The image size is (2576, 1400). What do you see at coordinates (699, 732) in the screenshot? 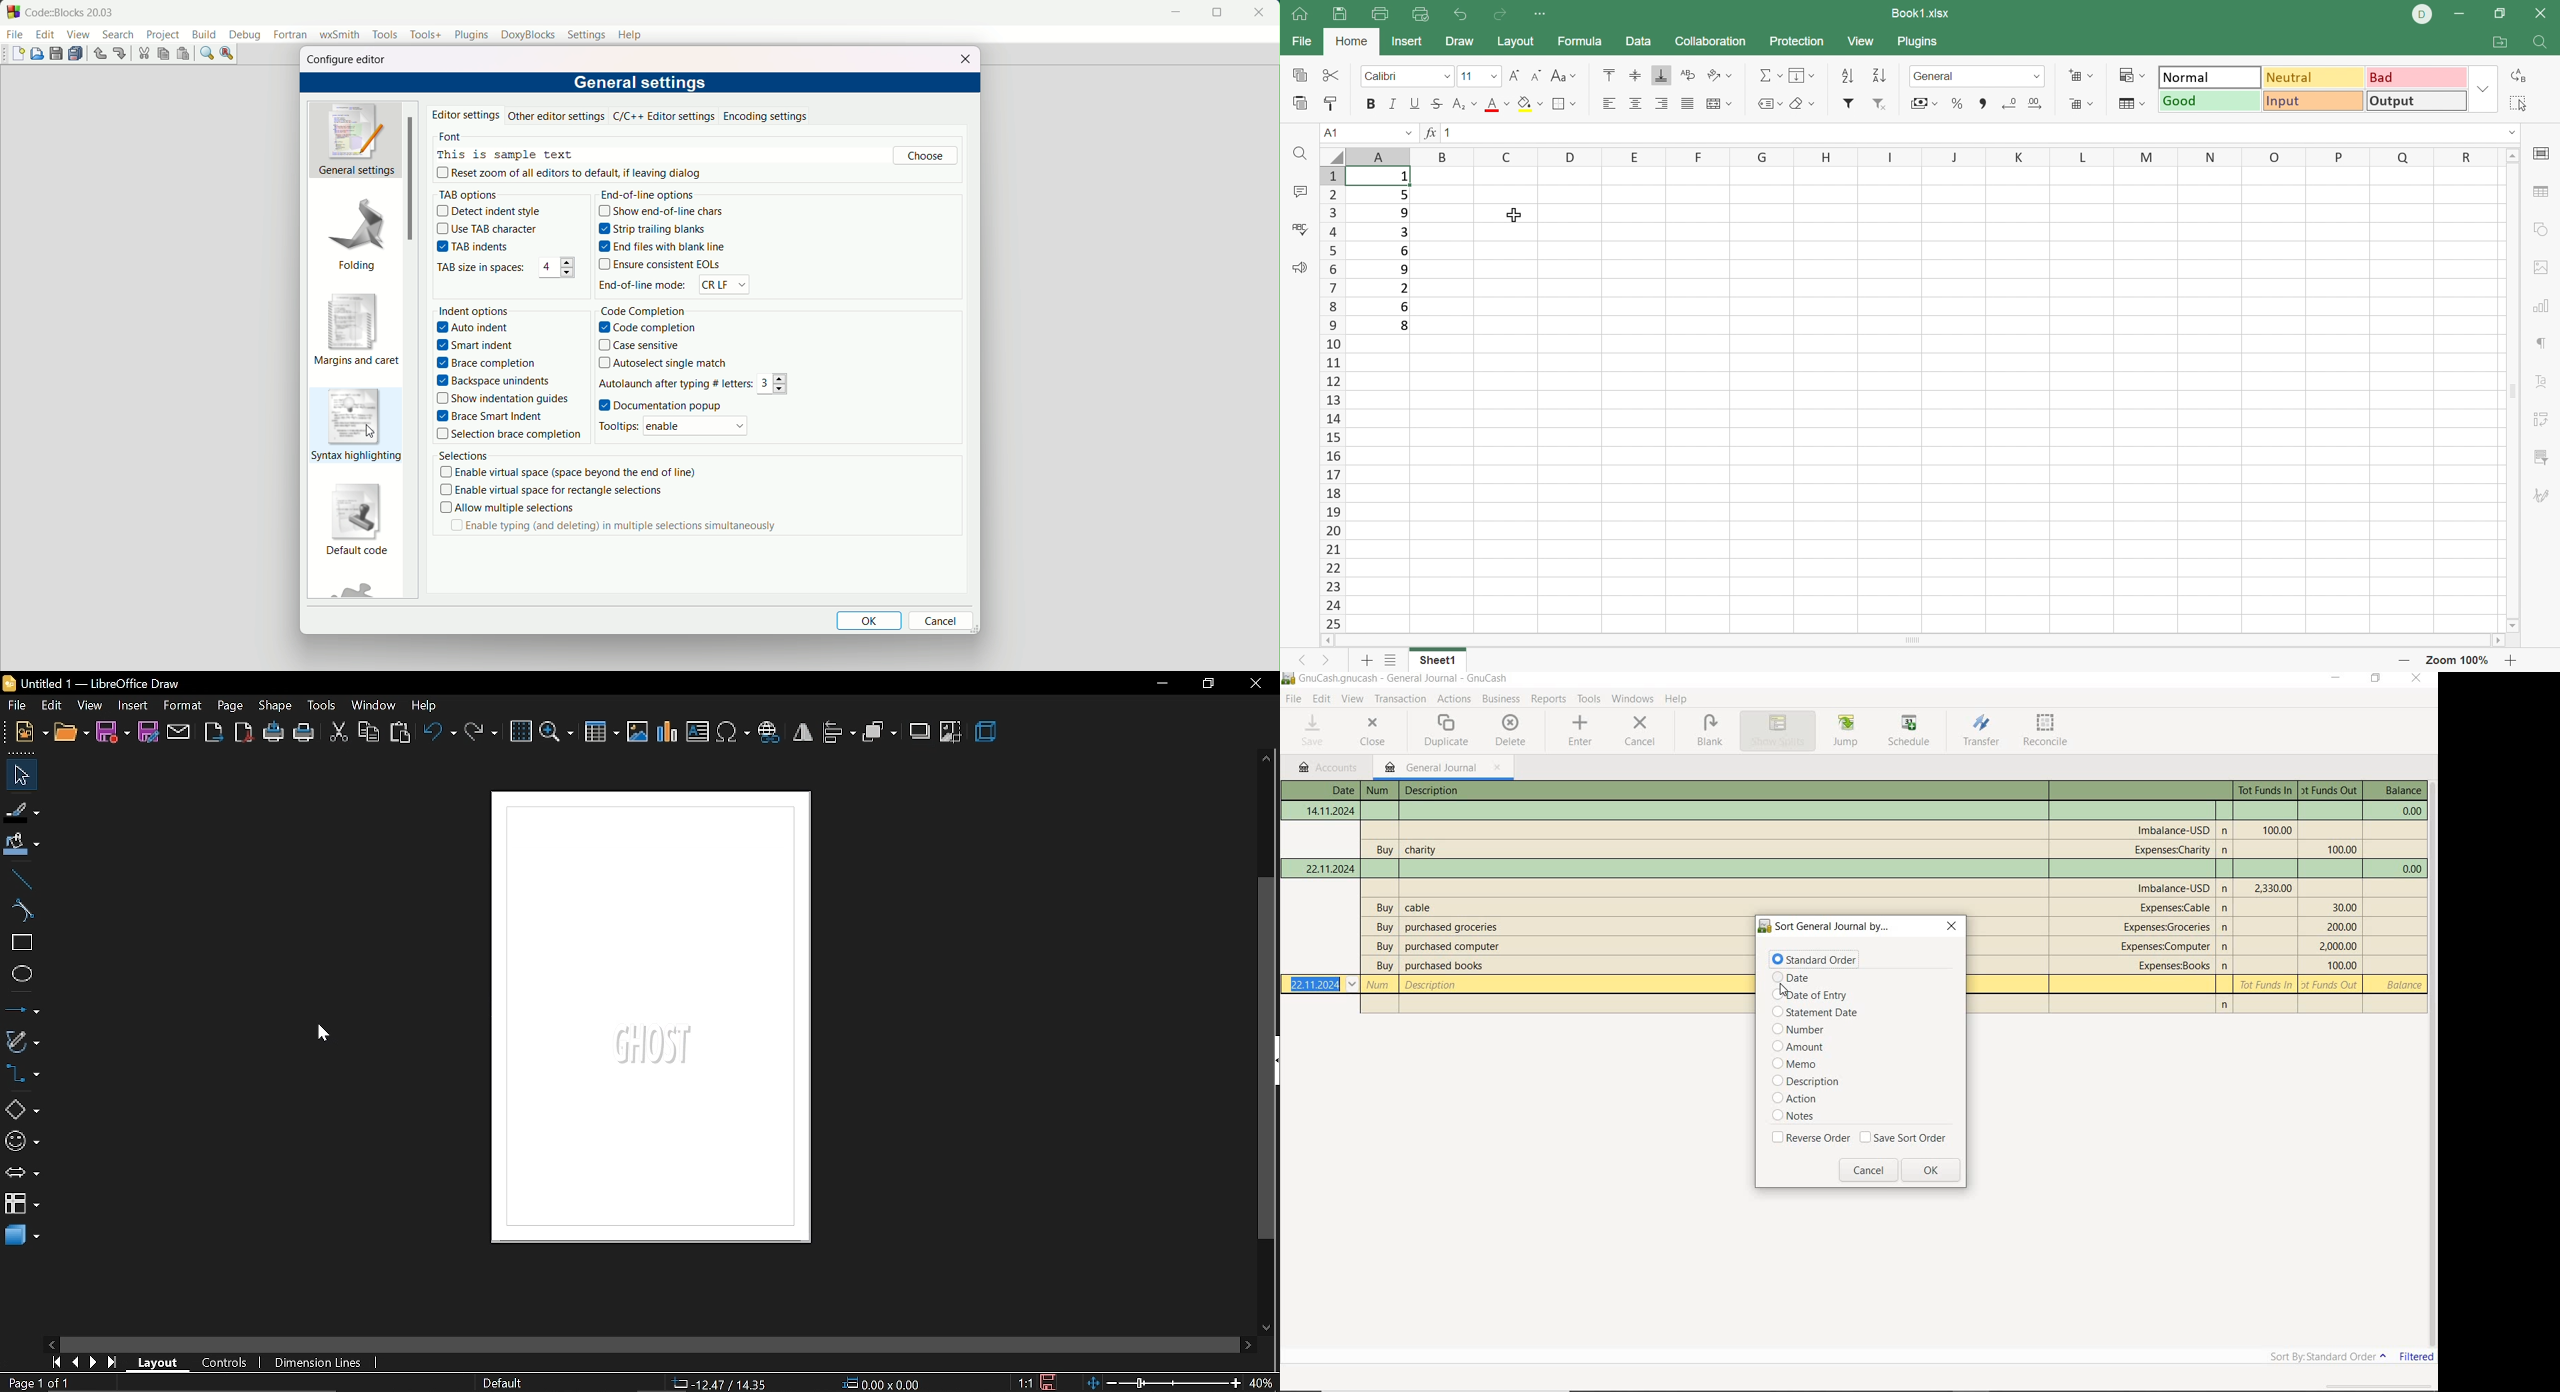
I see `insert text` at bounding box center [699, 732].